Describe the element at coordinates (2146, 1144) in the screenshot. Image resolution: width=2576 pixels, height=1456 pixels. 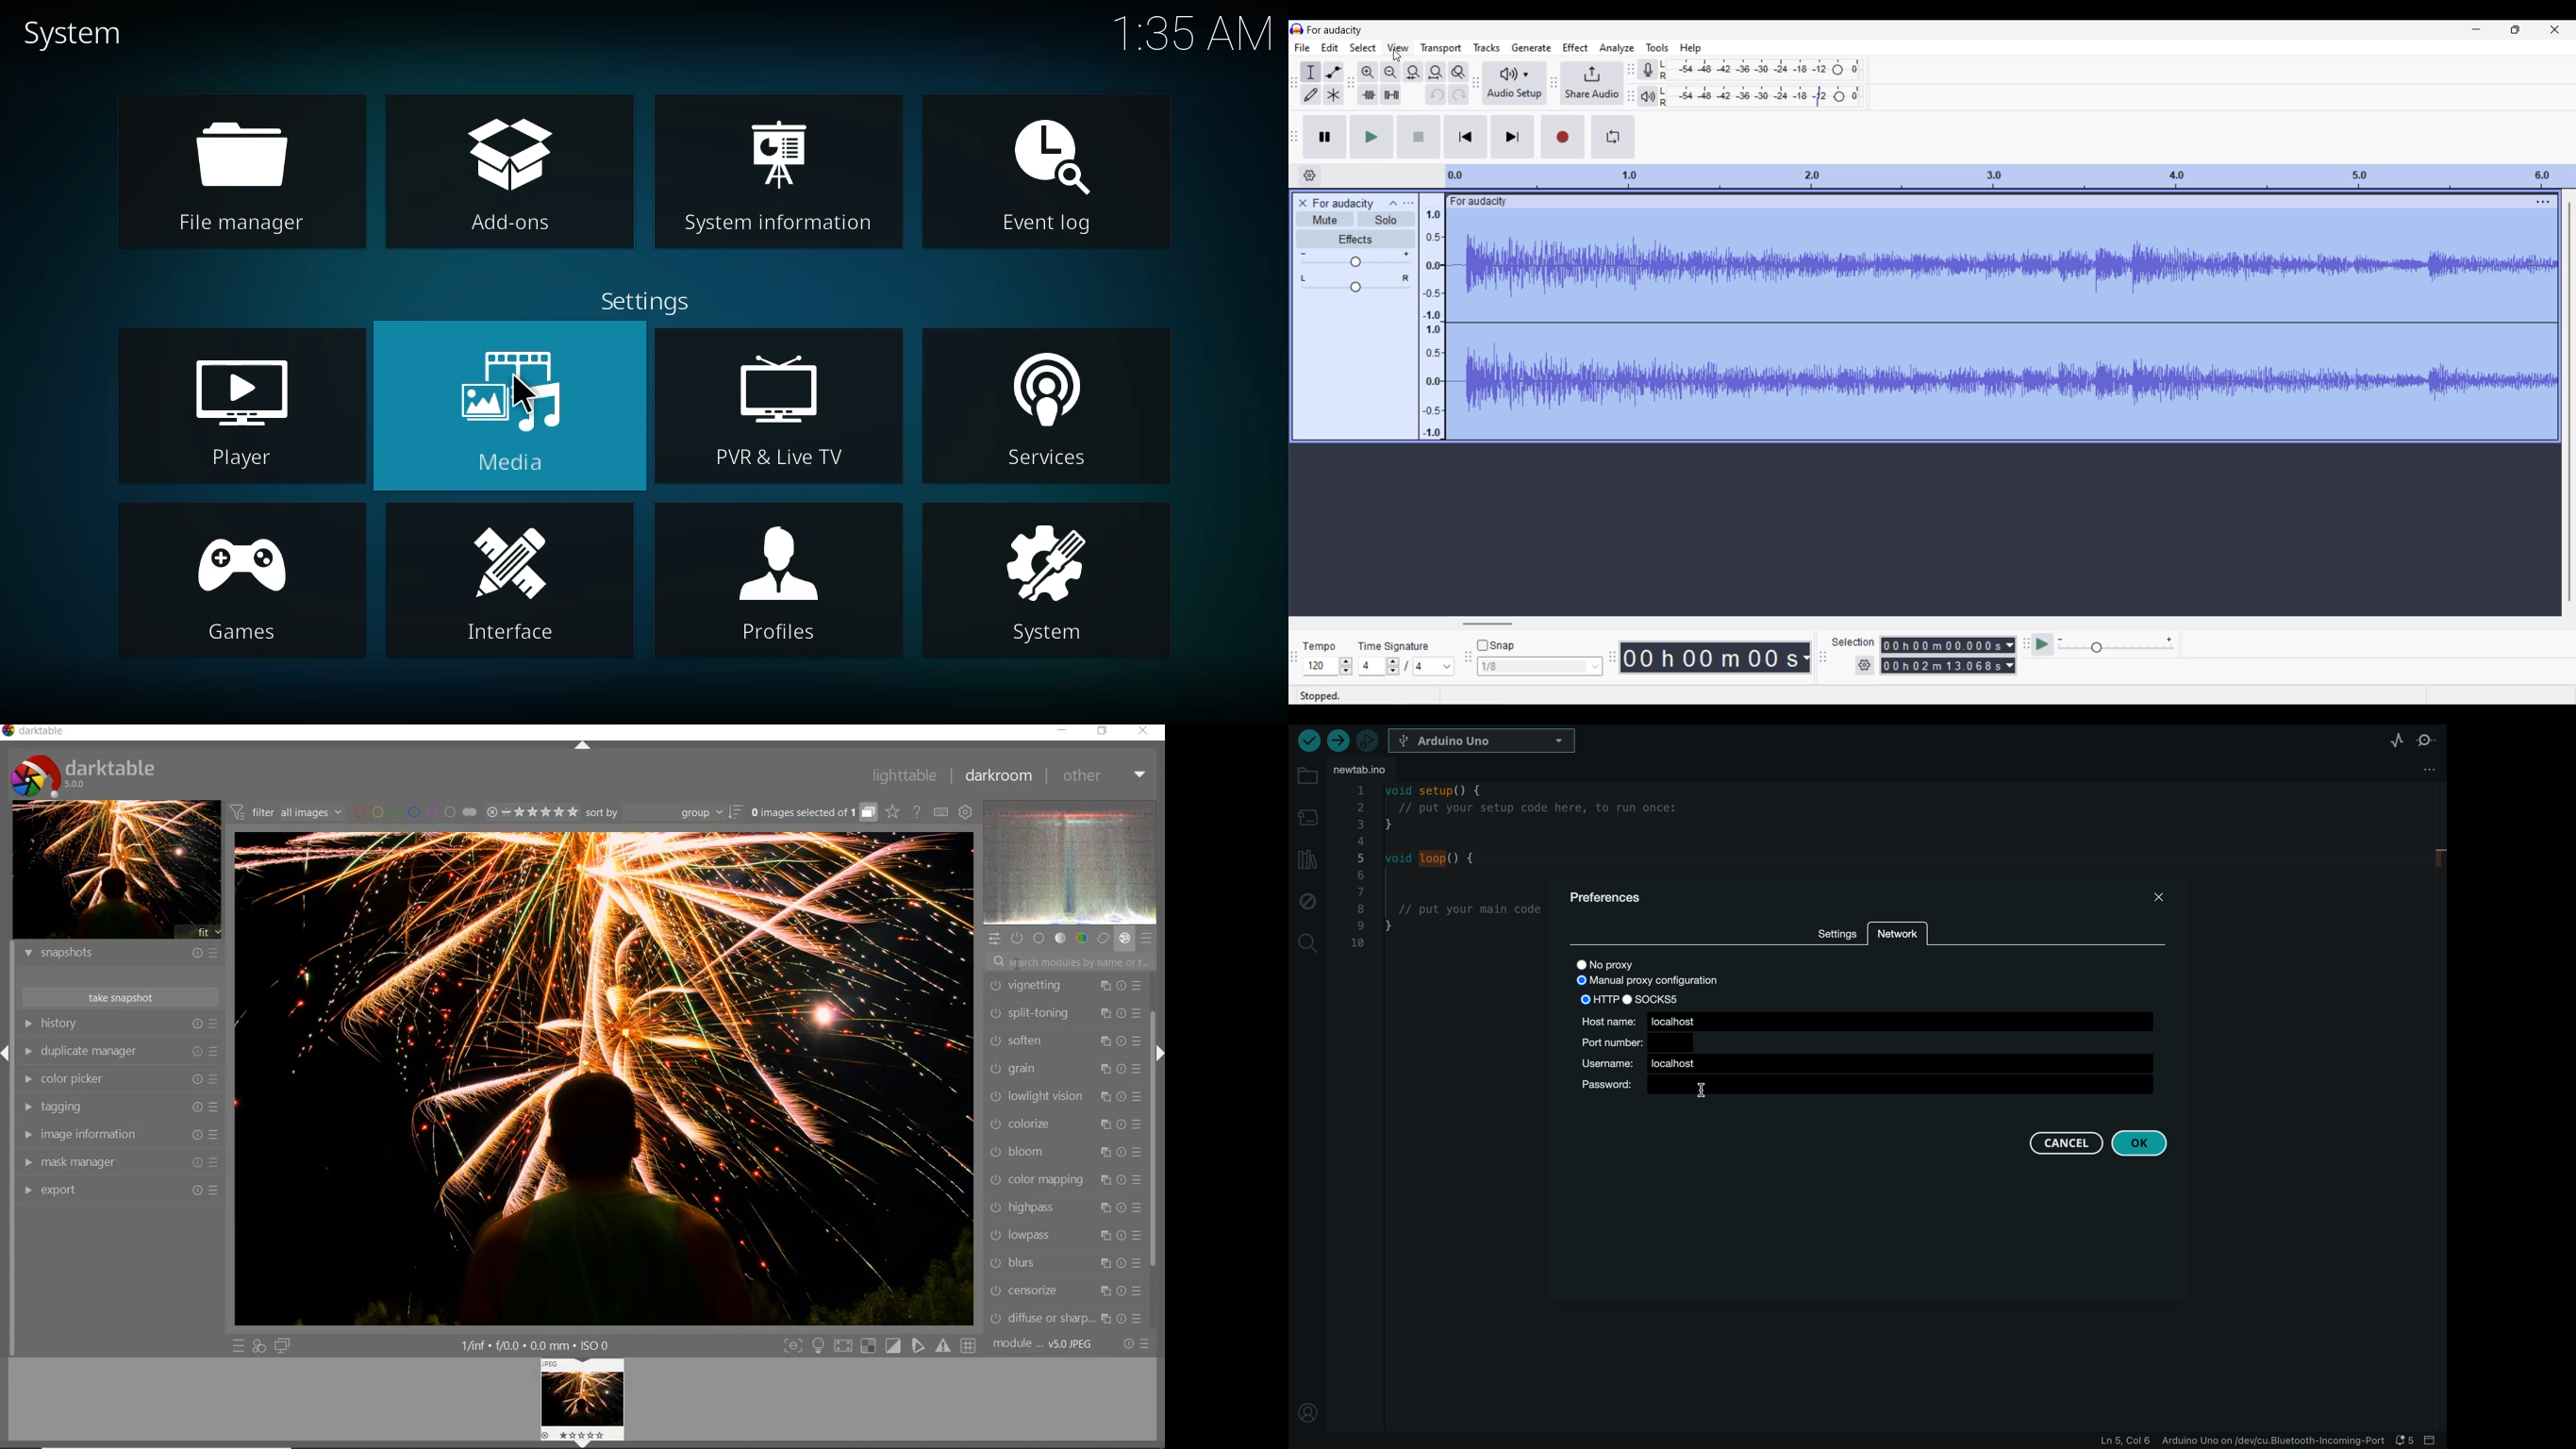
I see `ok` at that location.